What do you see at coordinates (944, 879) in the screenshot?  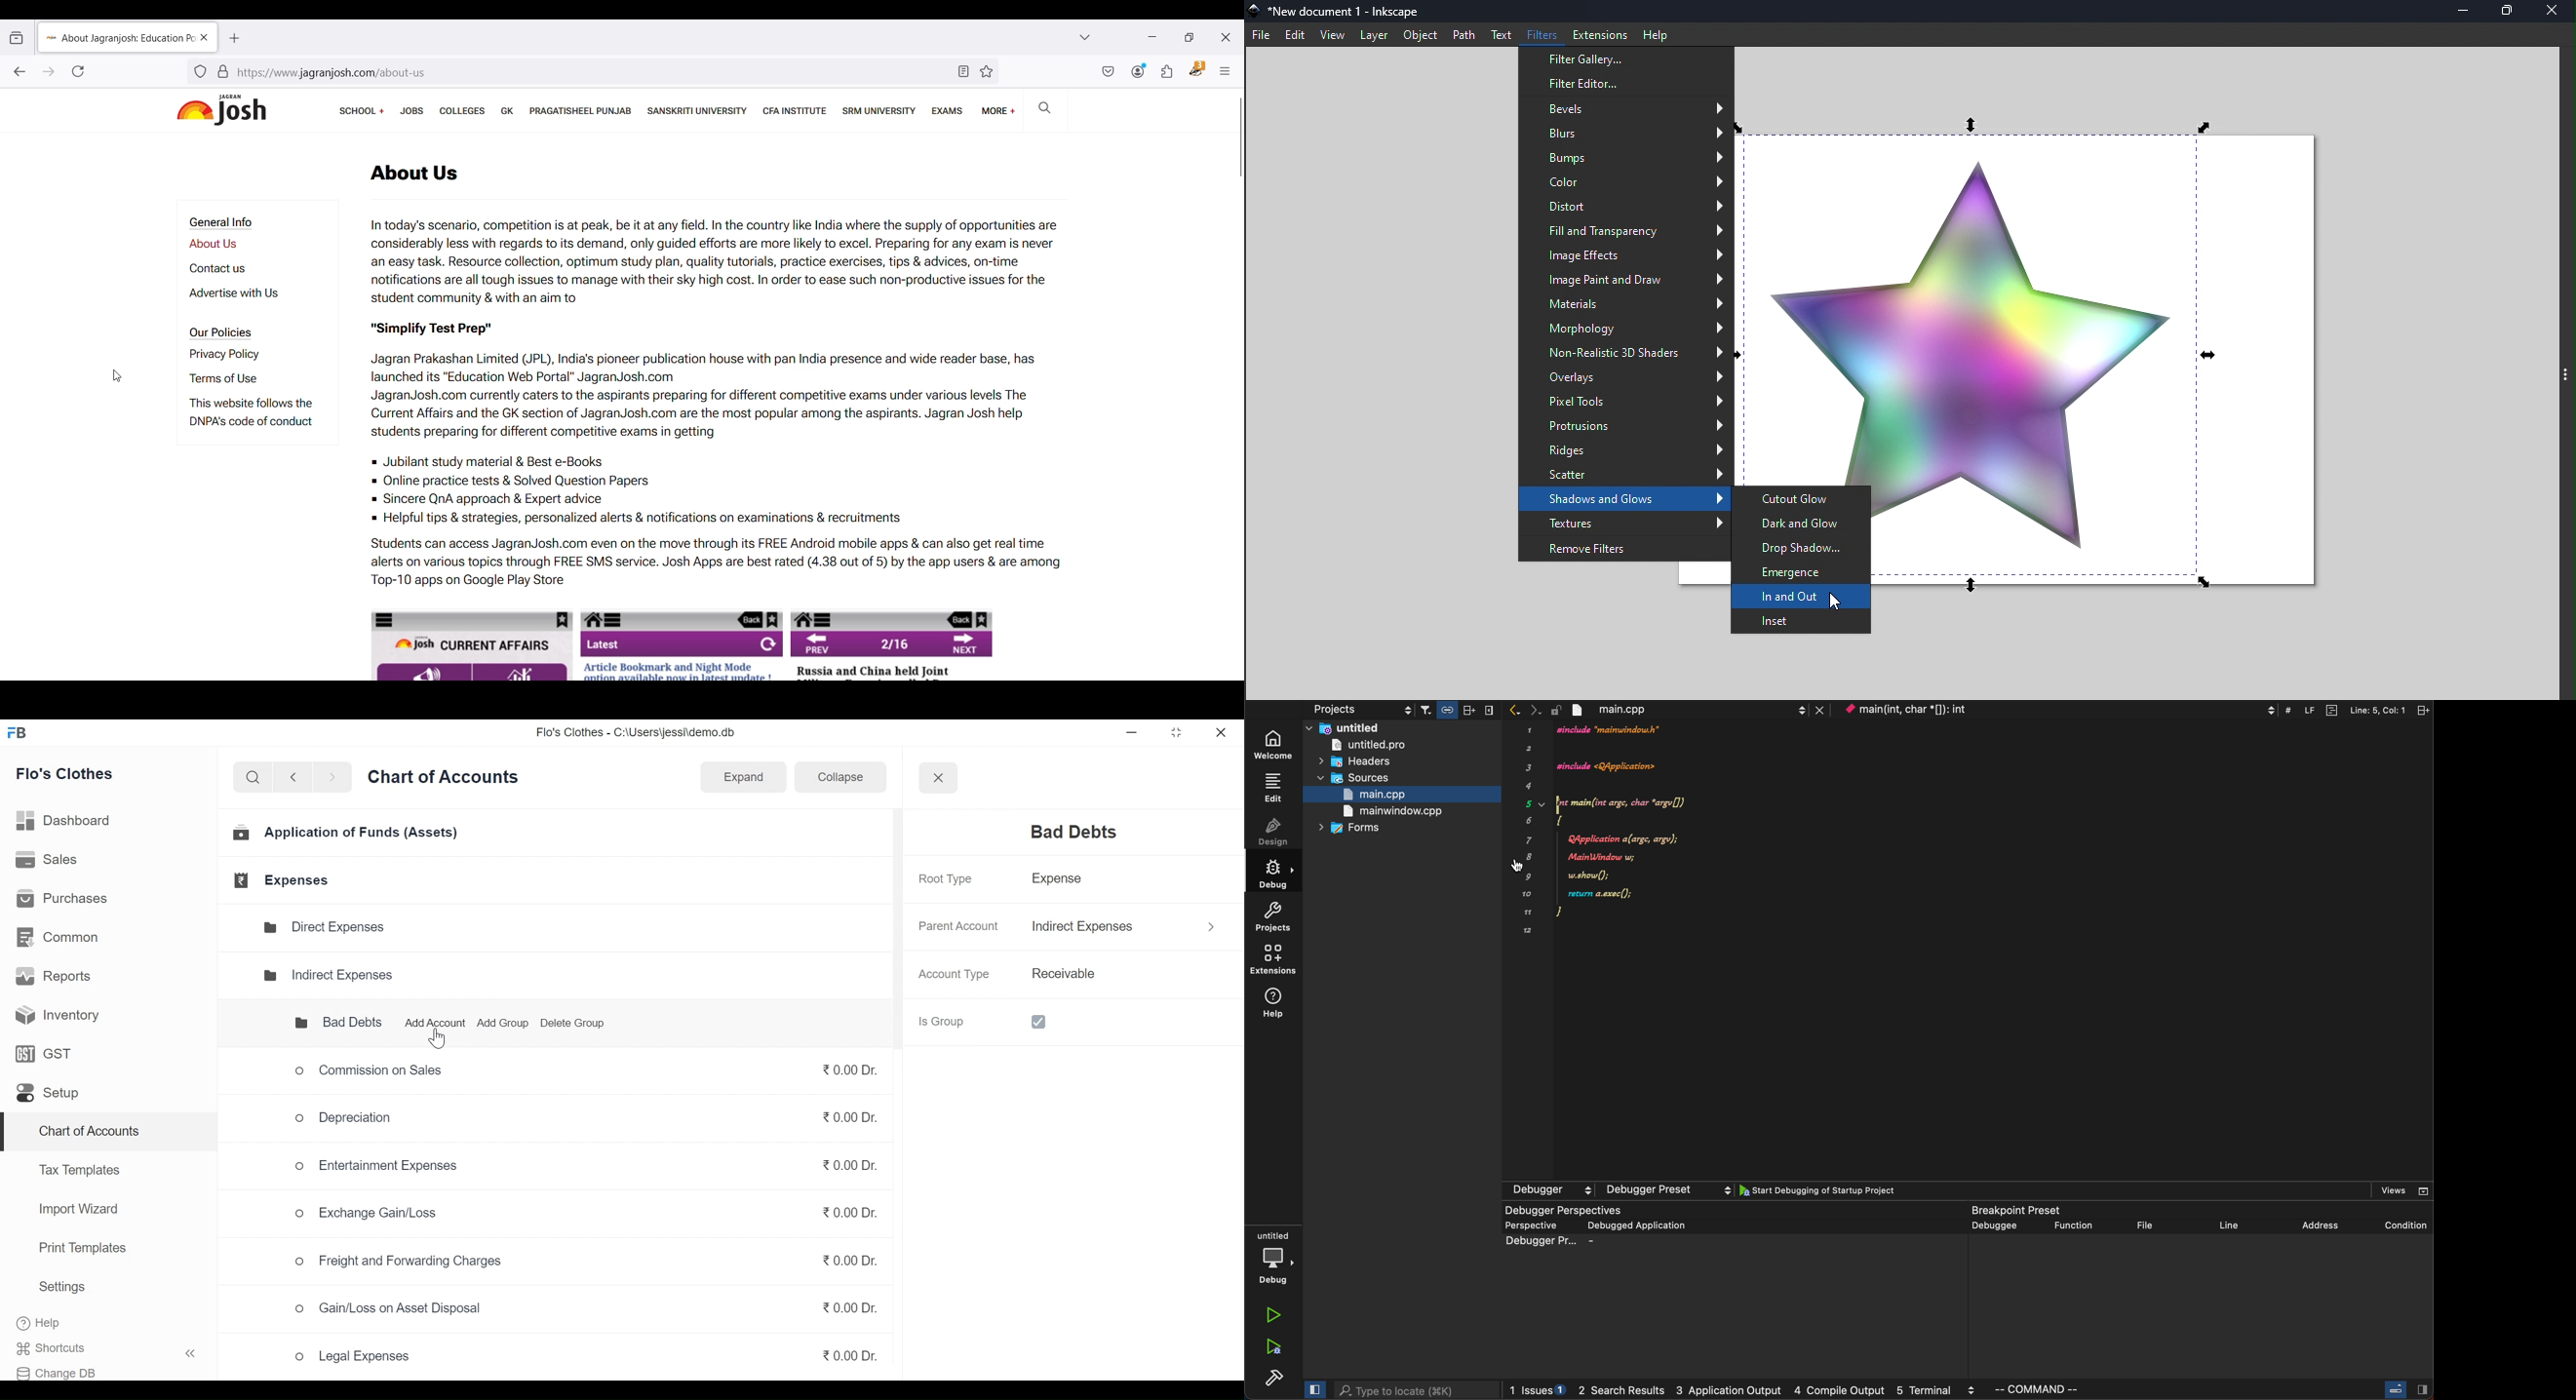 I see `Root Type` at bounding box center [944, 879].